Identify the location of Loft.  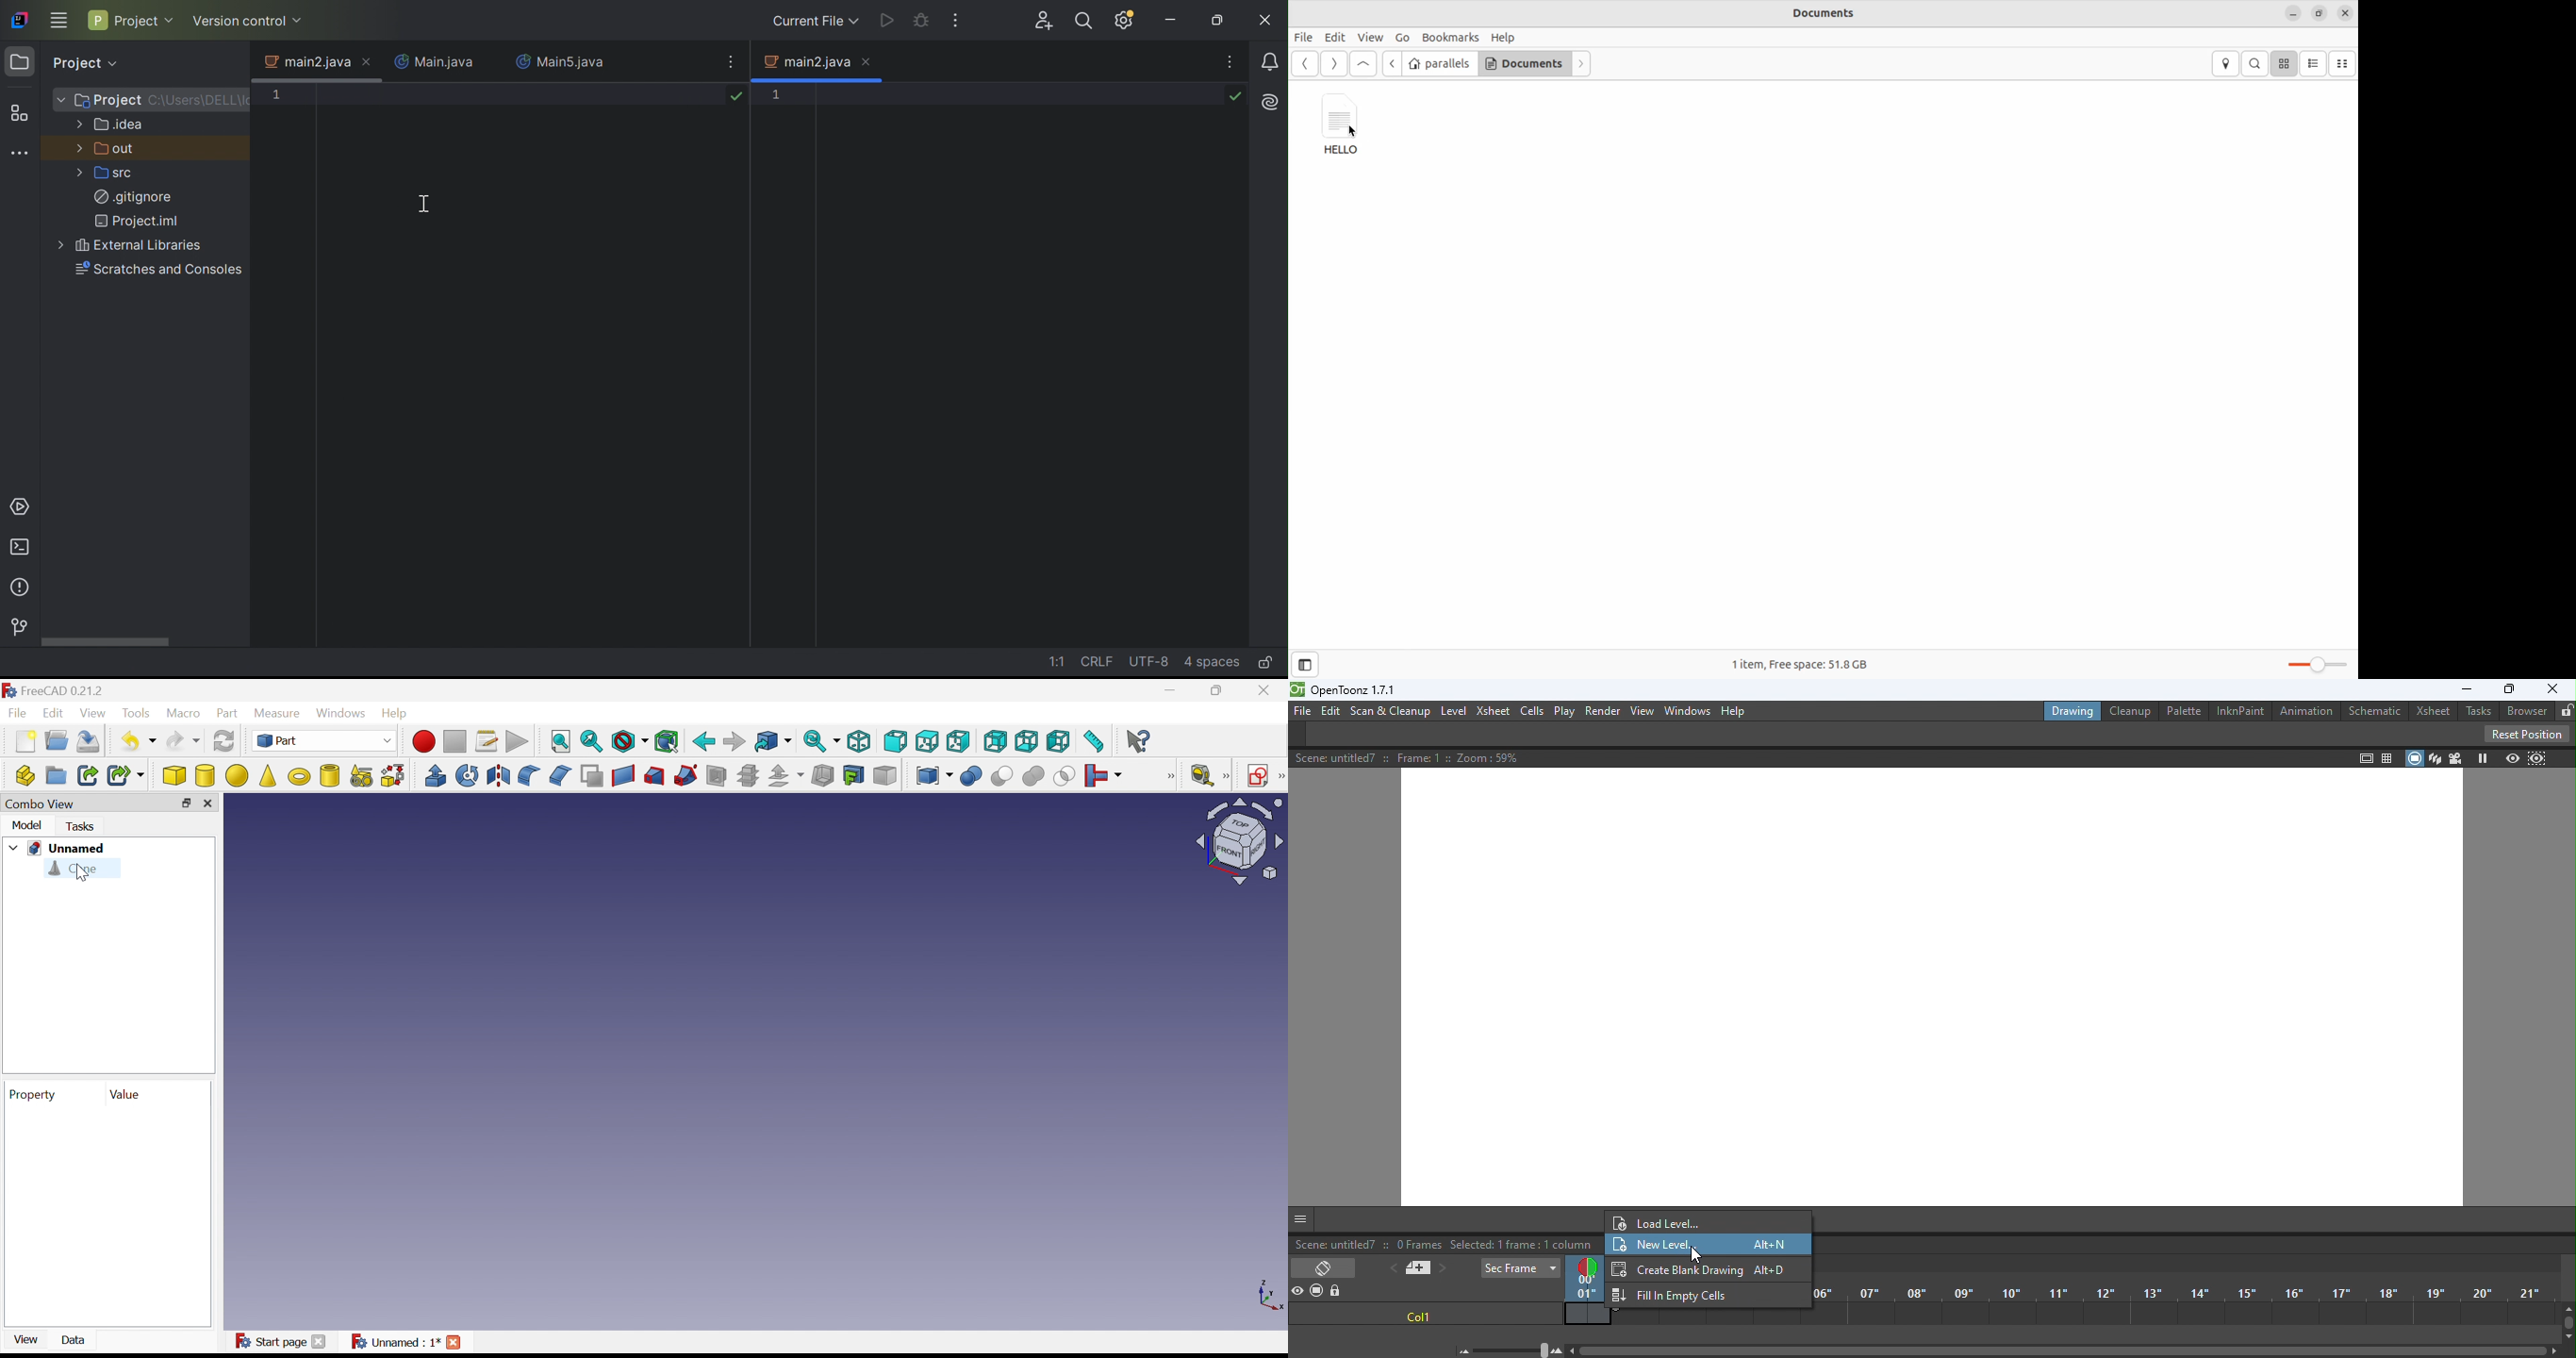
(653, 776).